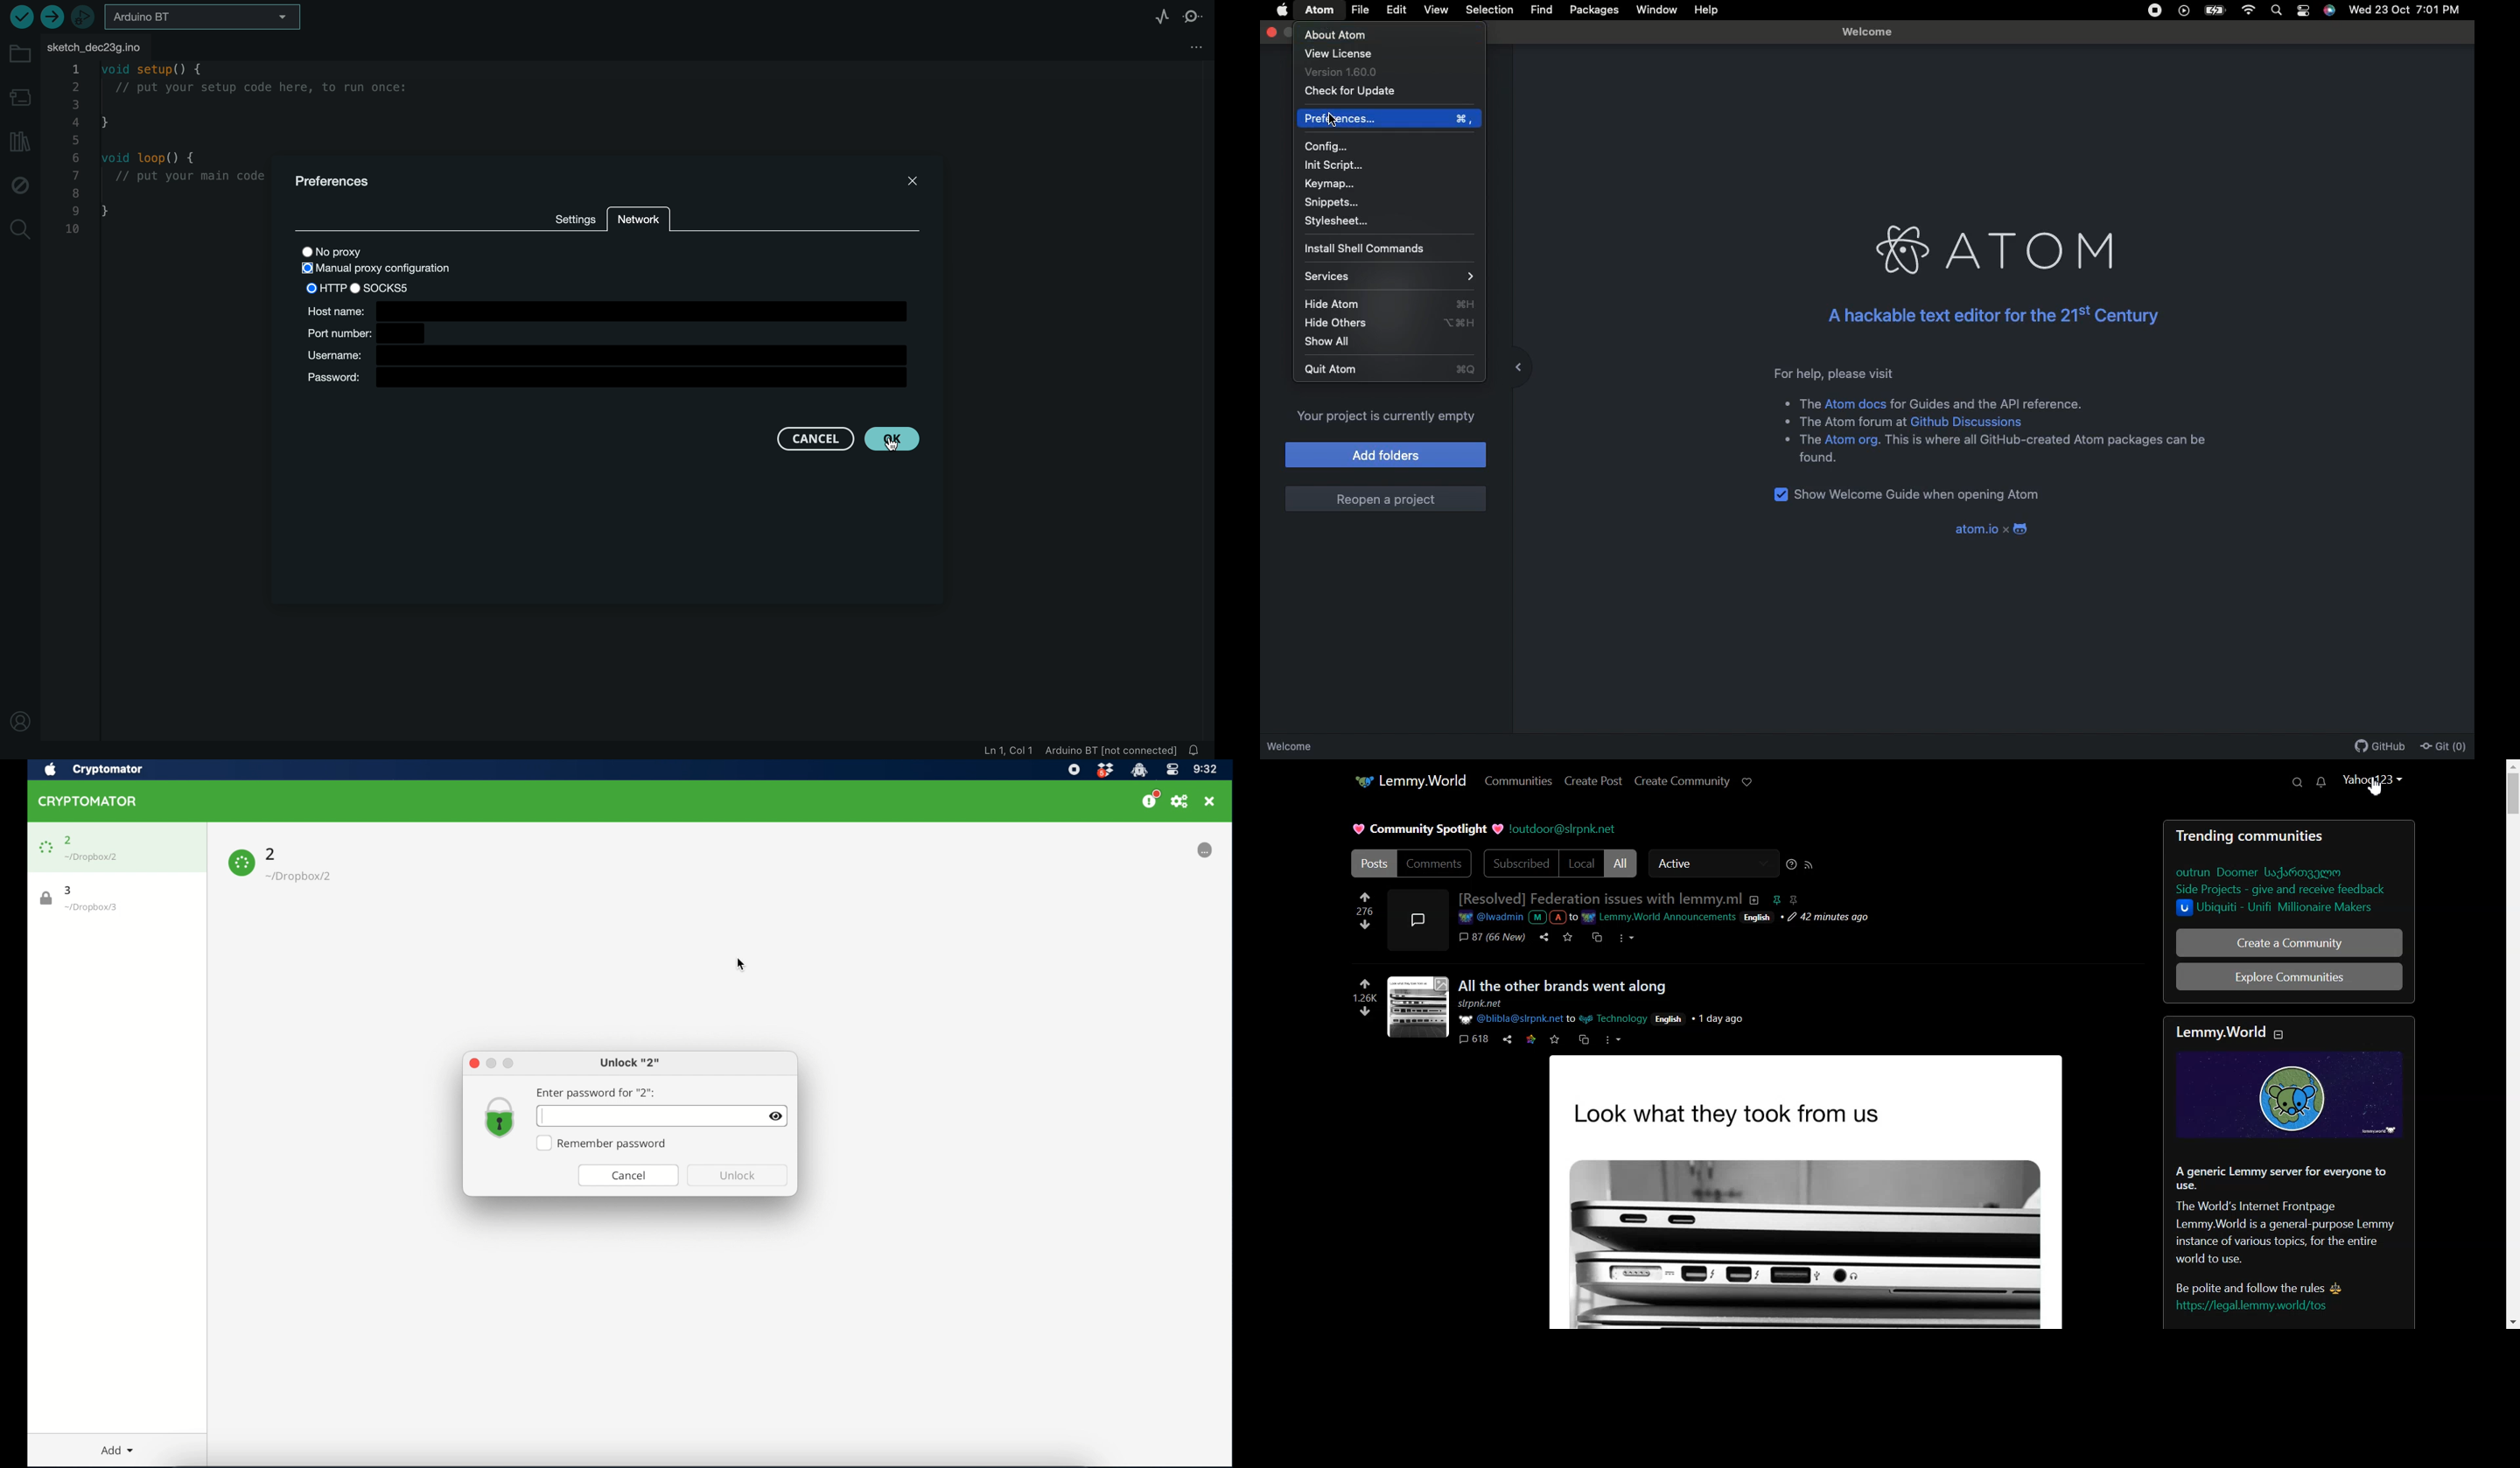 The width and height of the screenshot is (2520, 1484). What do you see at coordinates (2376, 747) in the screenshot?
I see `GitHub` at bounding box center [2376, 747].